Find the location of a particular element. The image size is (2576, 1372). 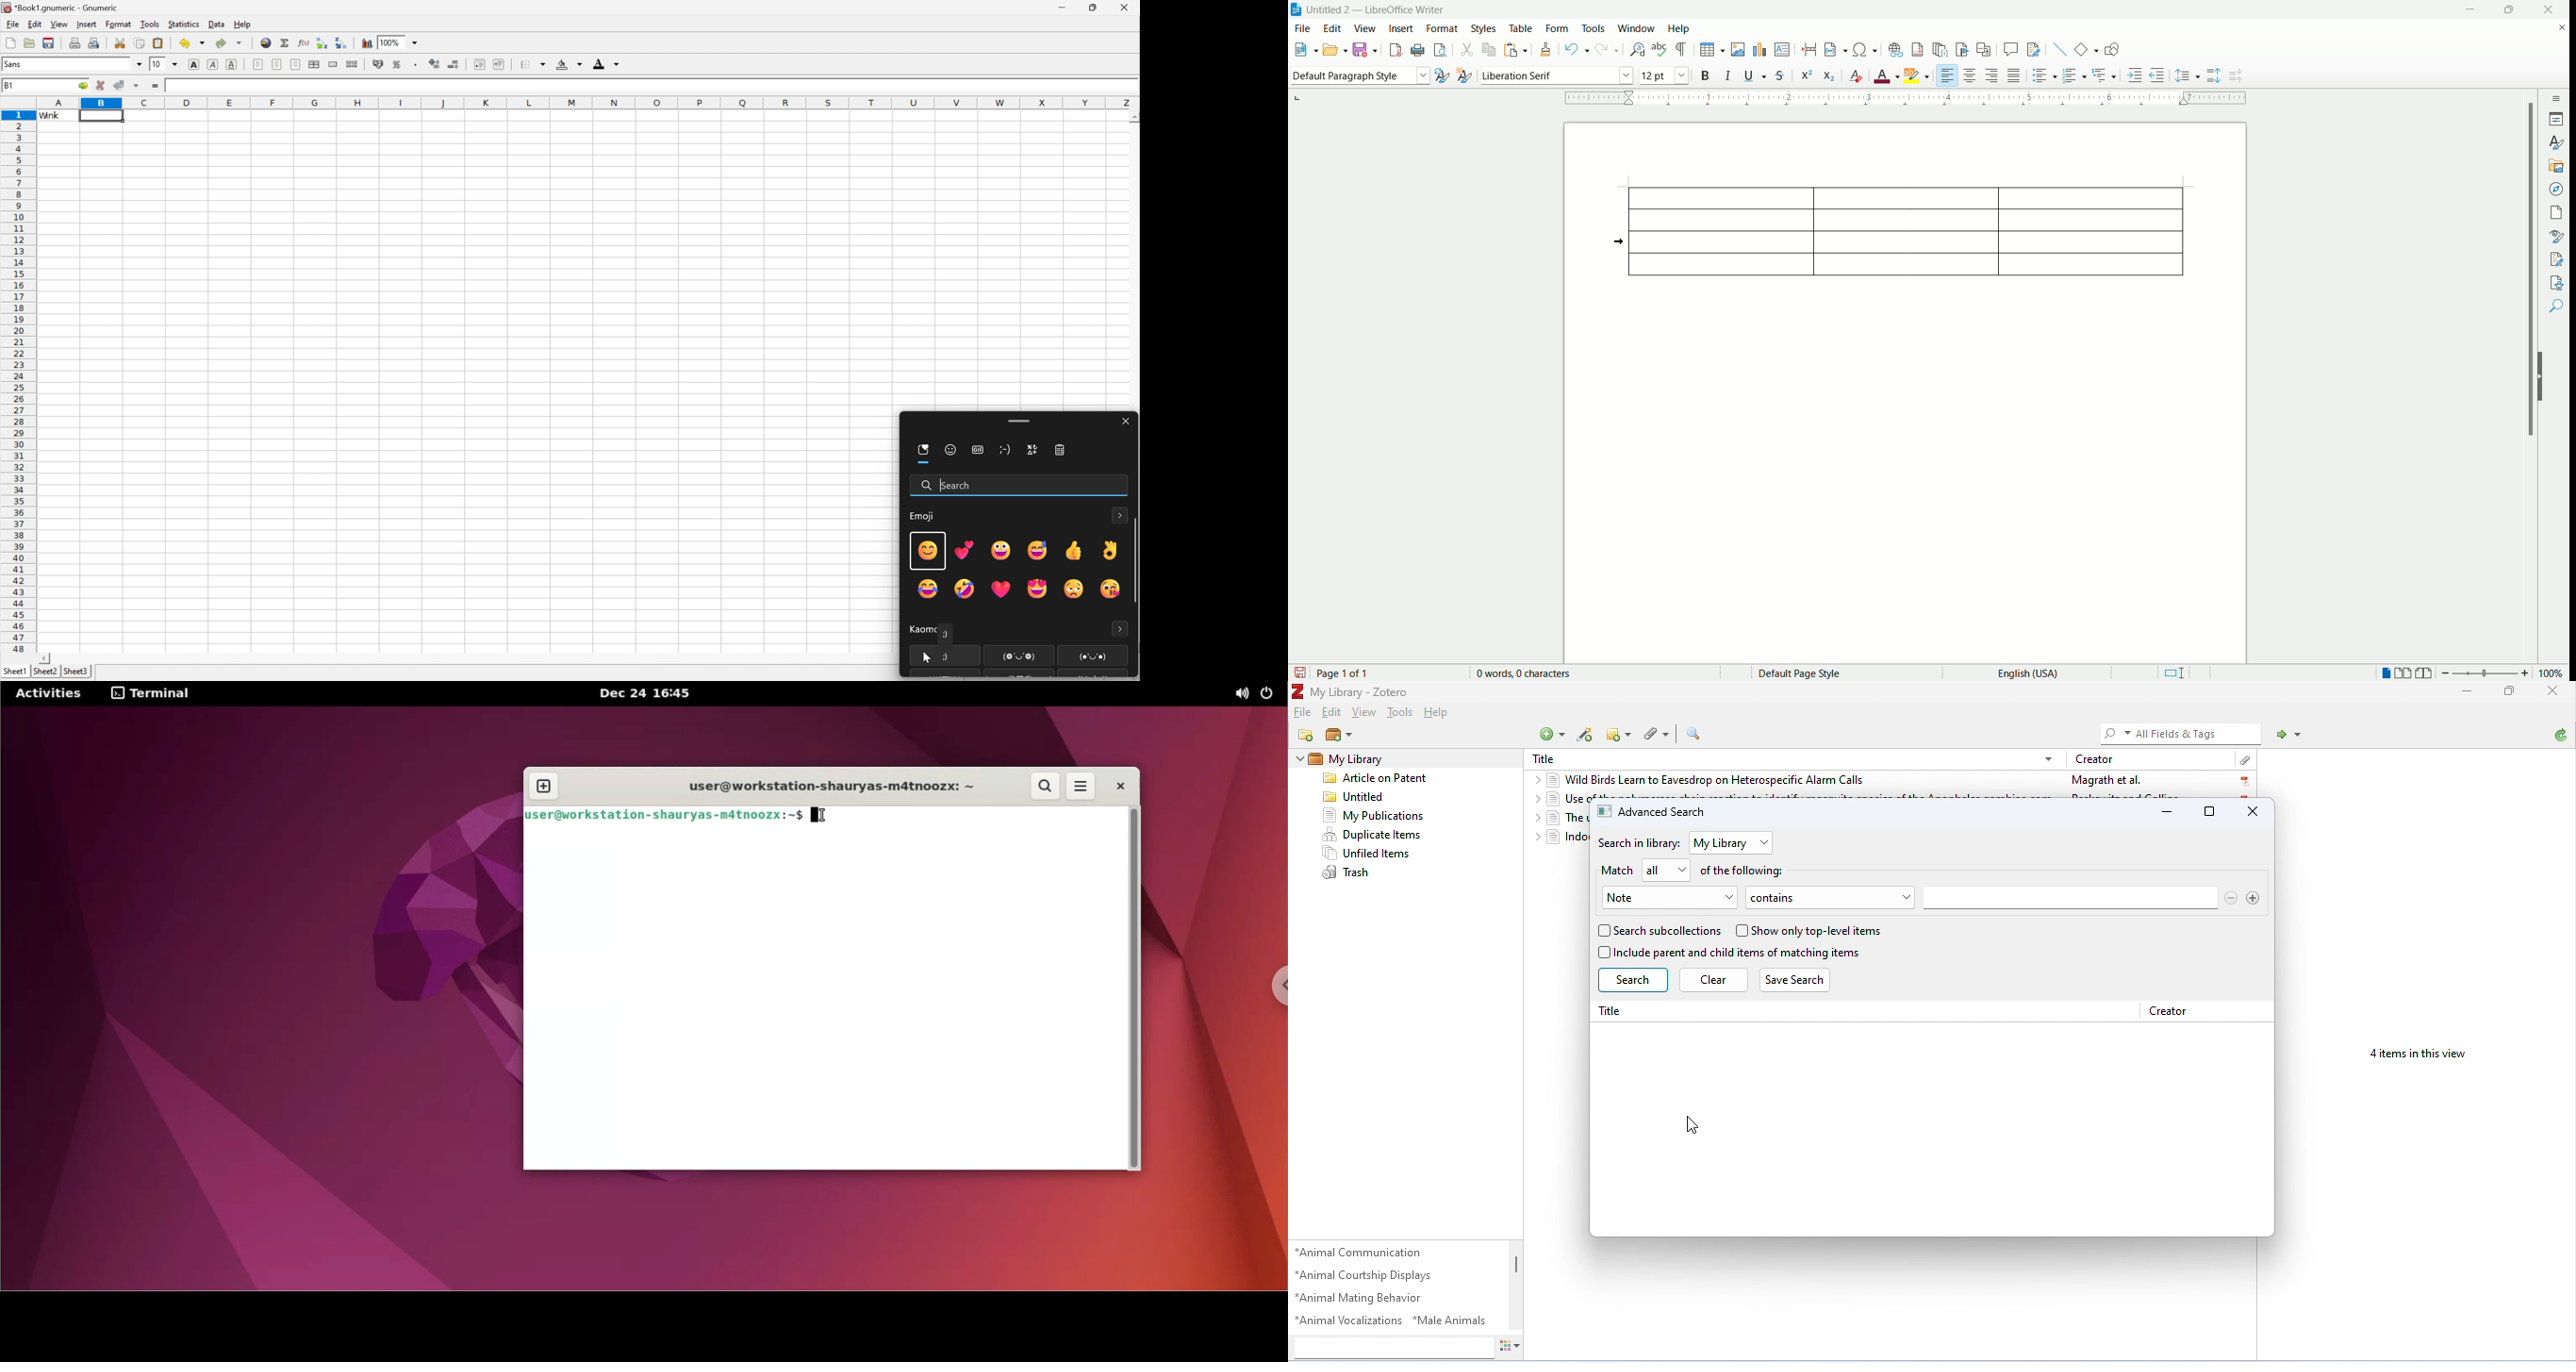

wild birds learn to eavesdrop on heterospecific alarm calls is located at coordinates (1709, 781).